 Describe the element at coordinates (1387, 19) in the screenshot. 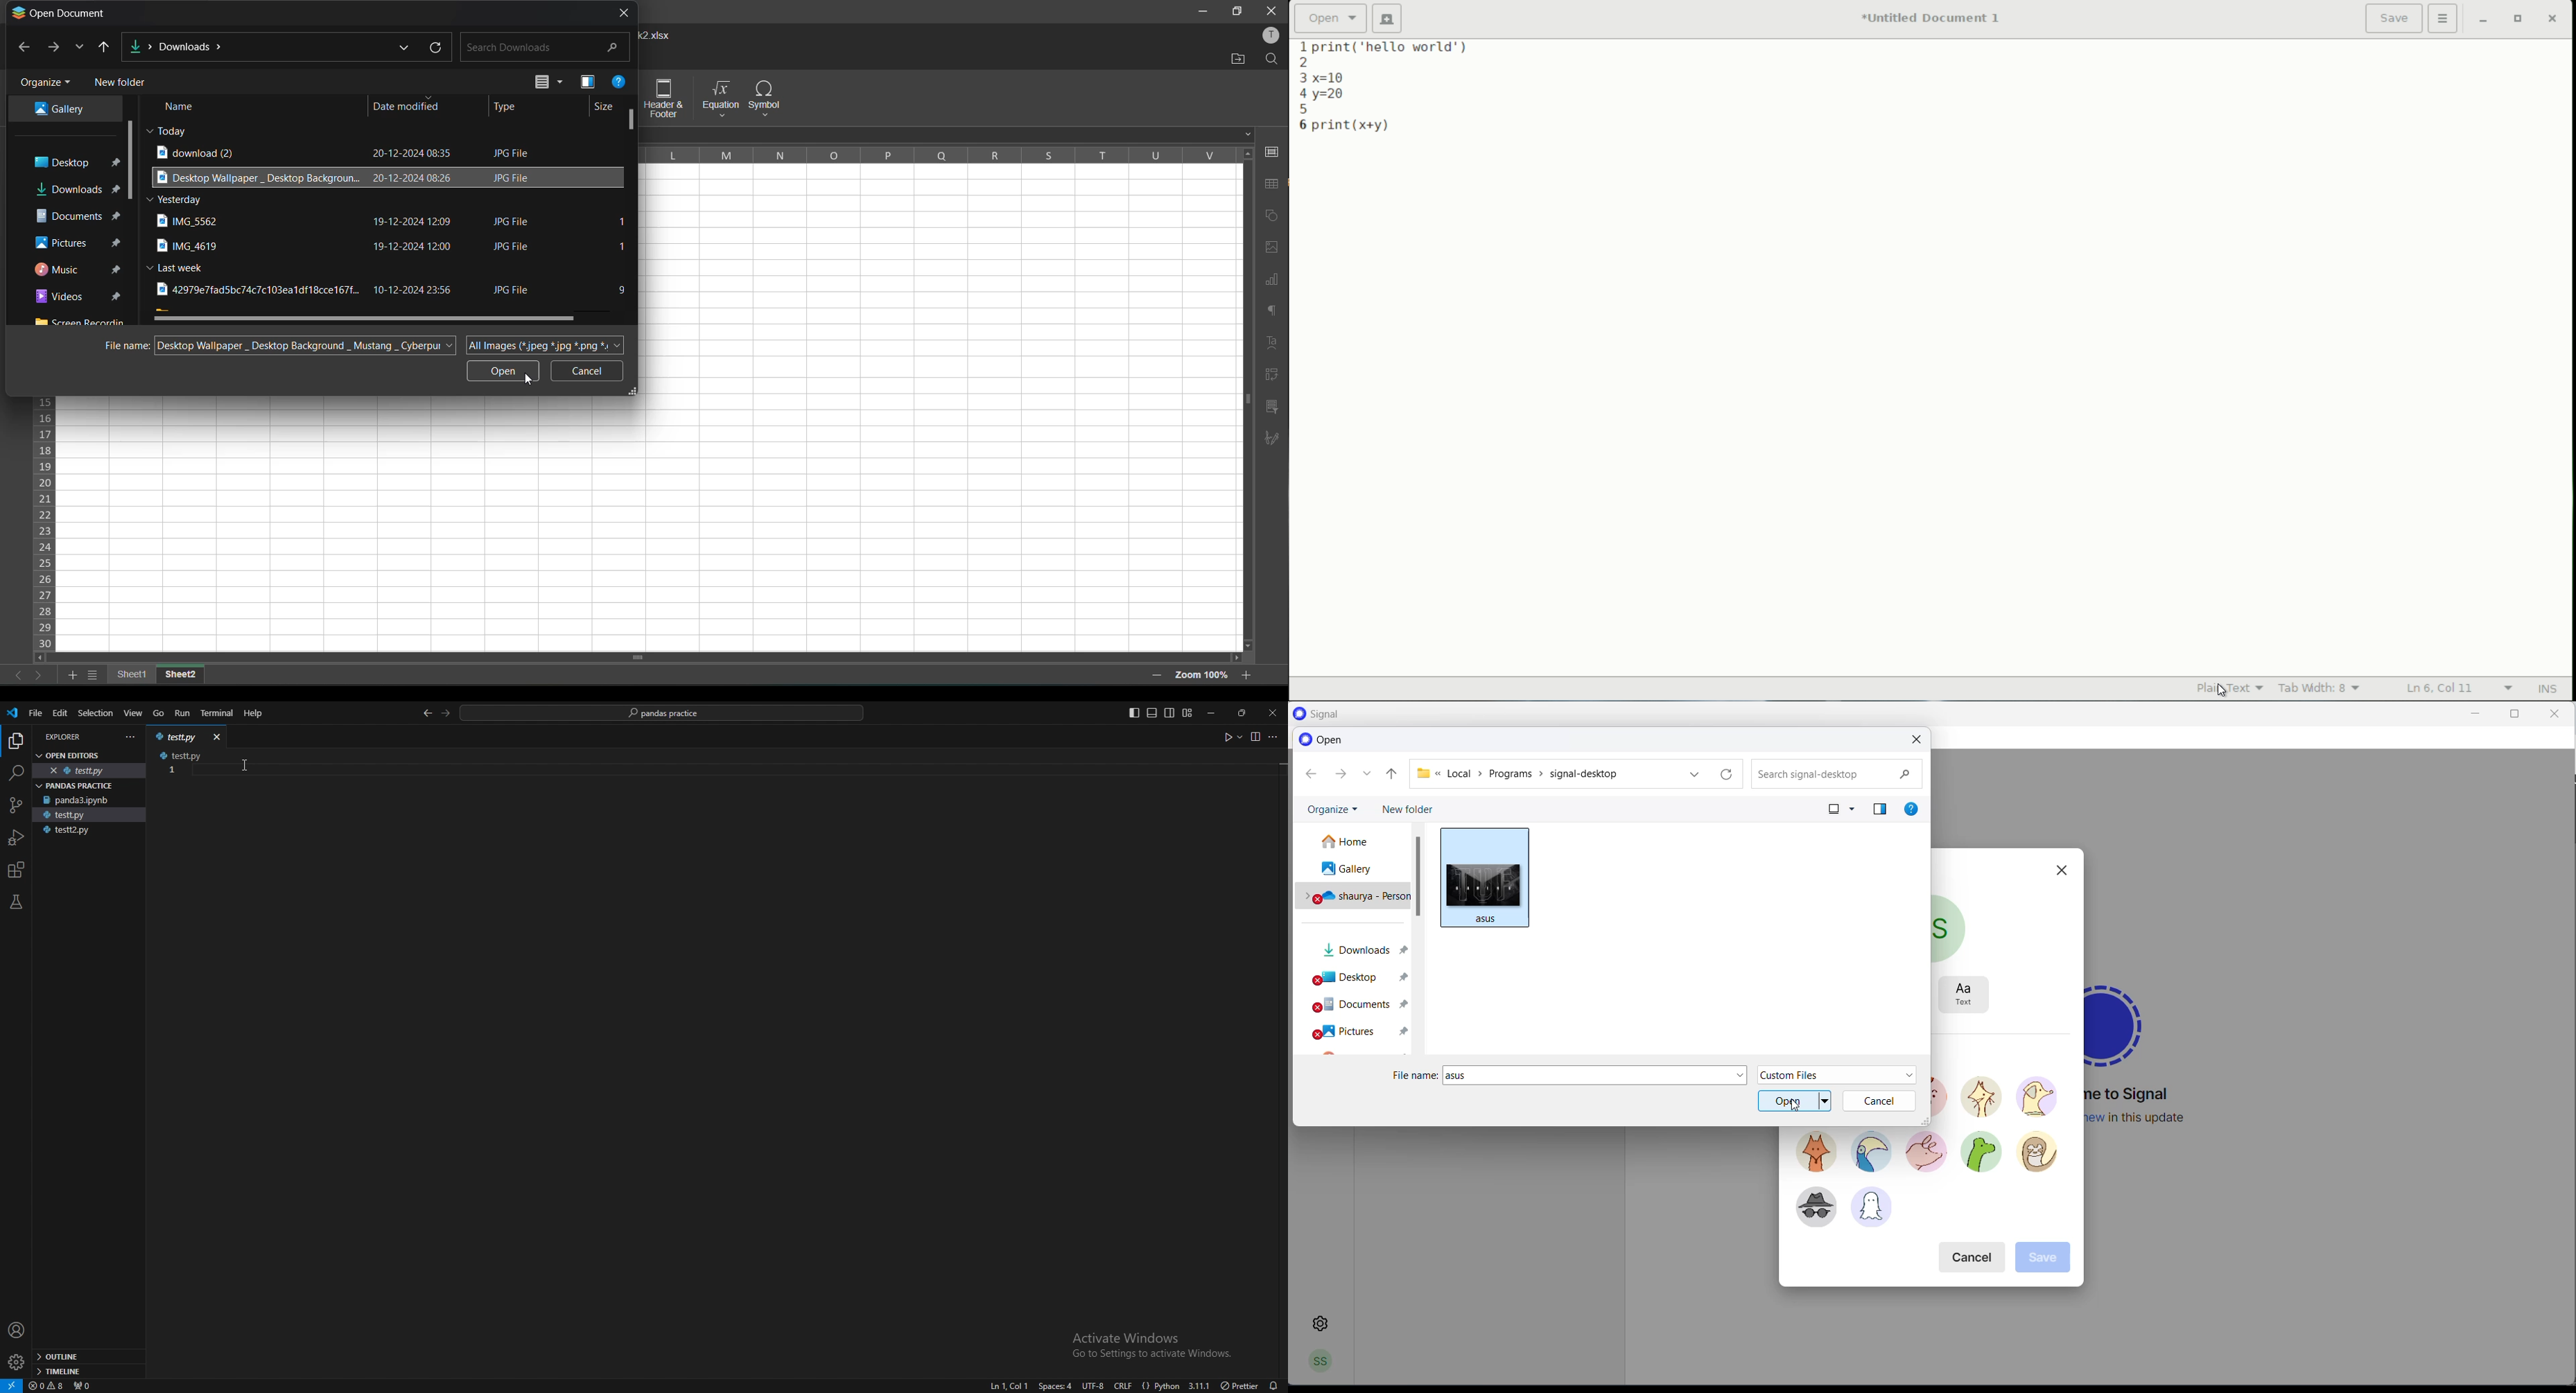

I see `new tab` at that location.